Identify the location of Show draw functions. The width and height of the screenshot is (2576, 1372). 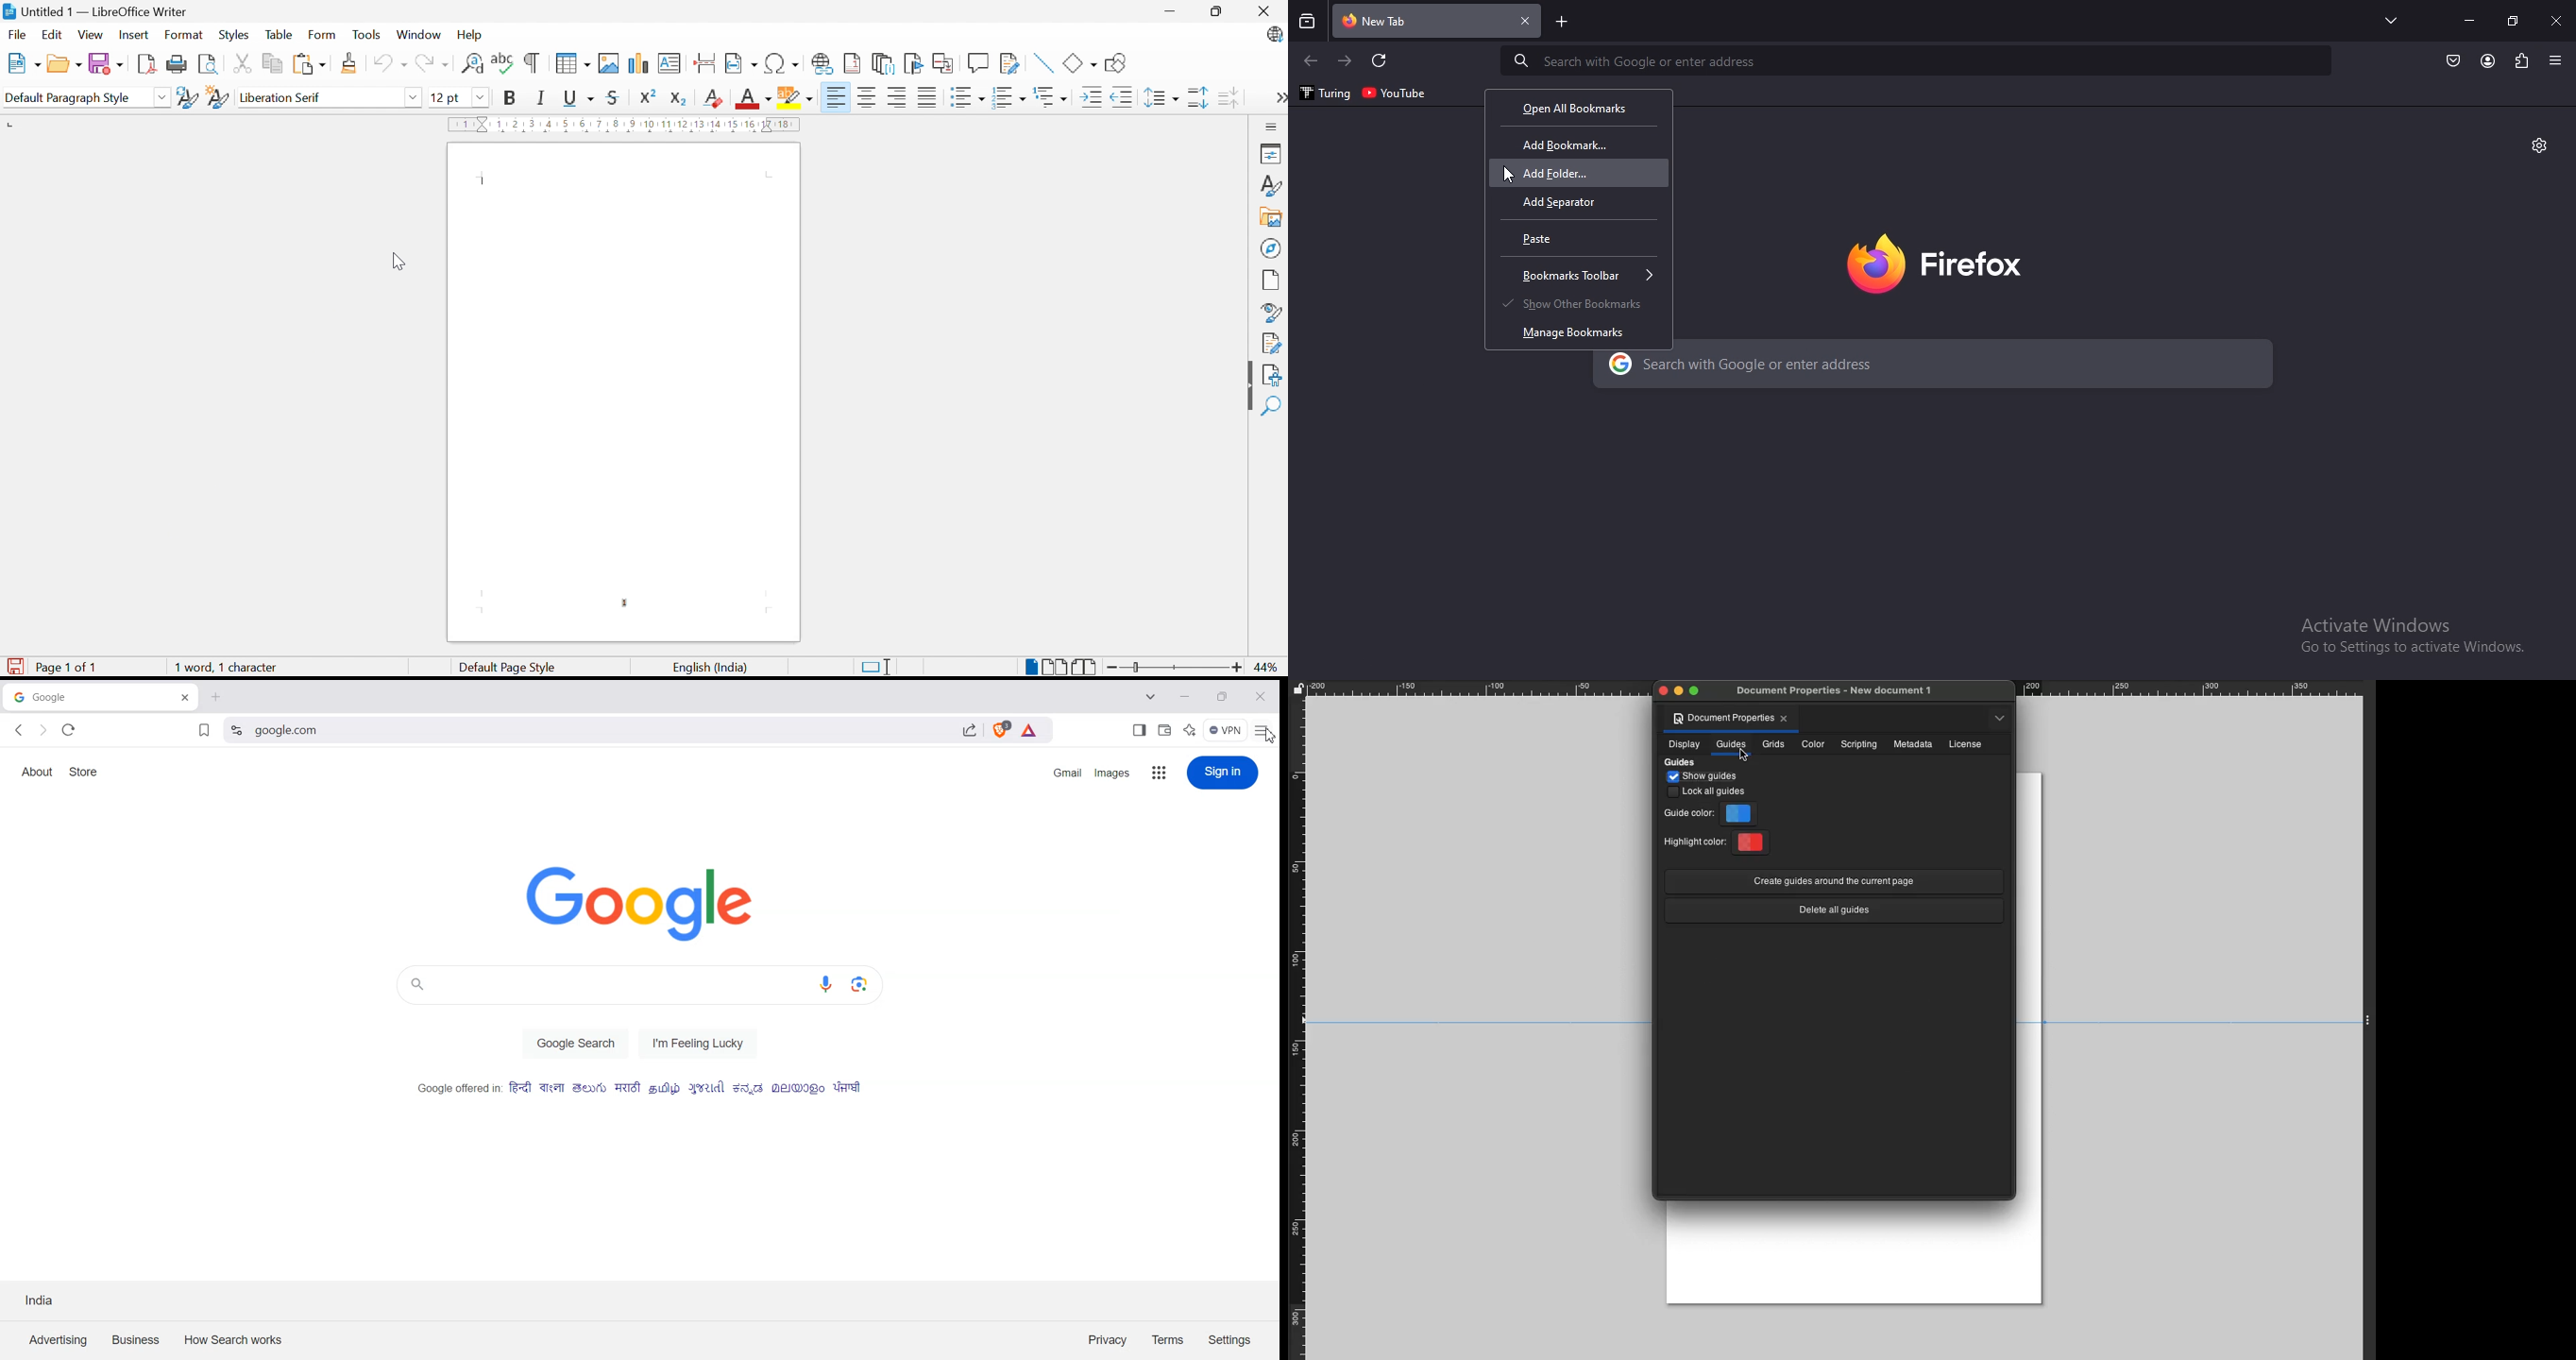
(1116, 62).